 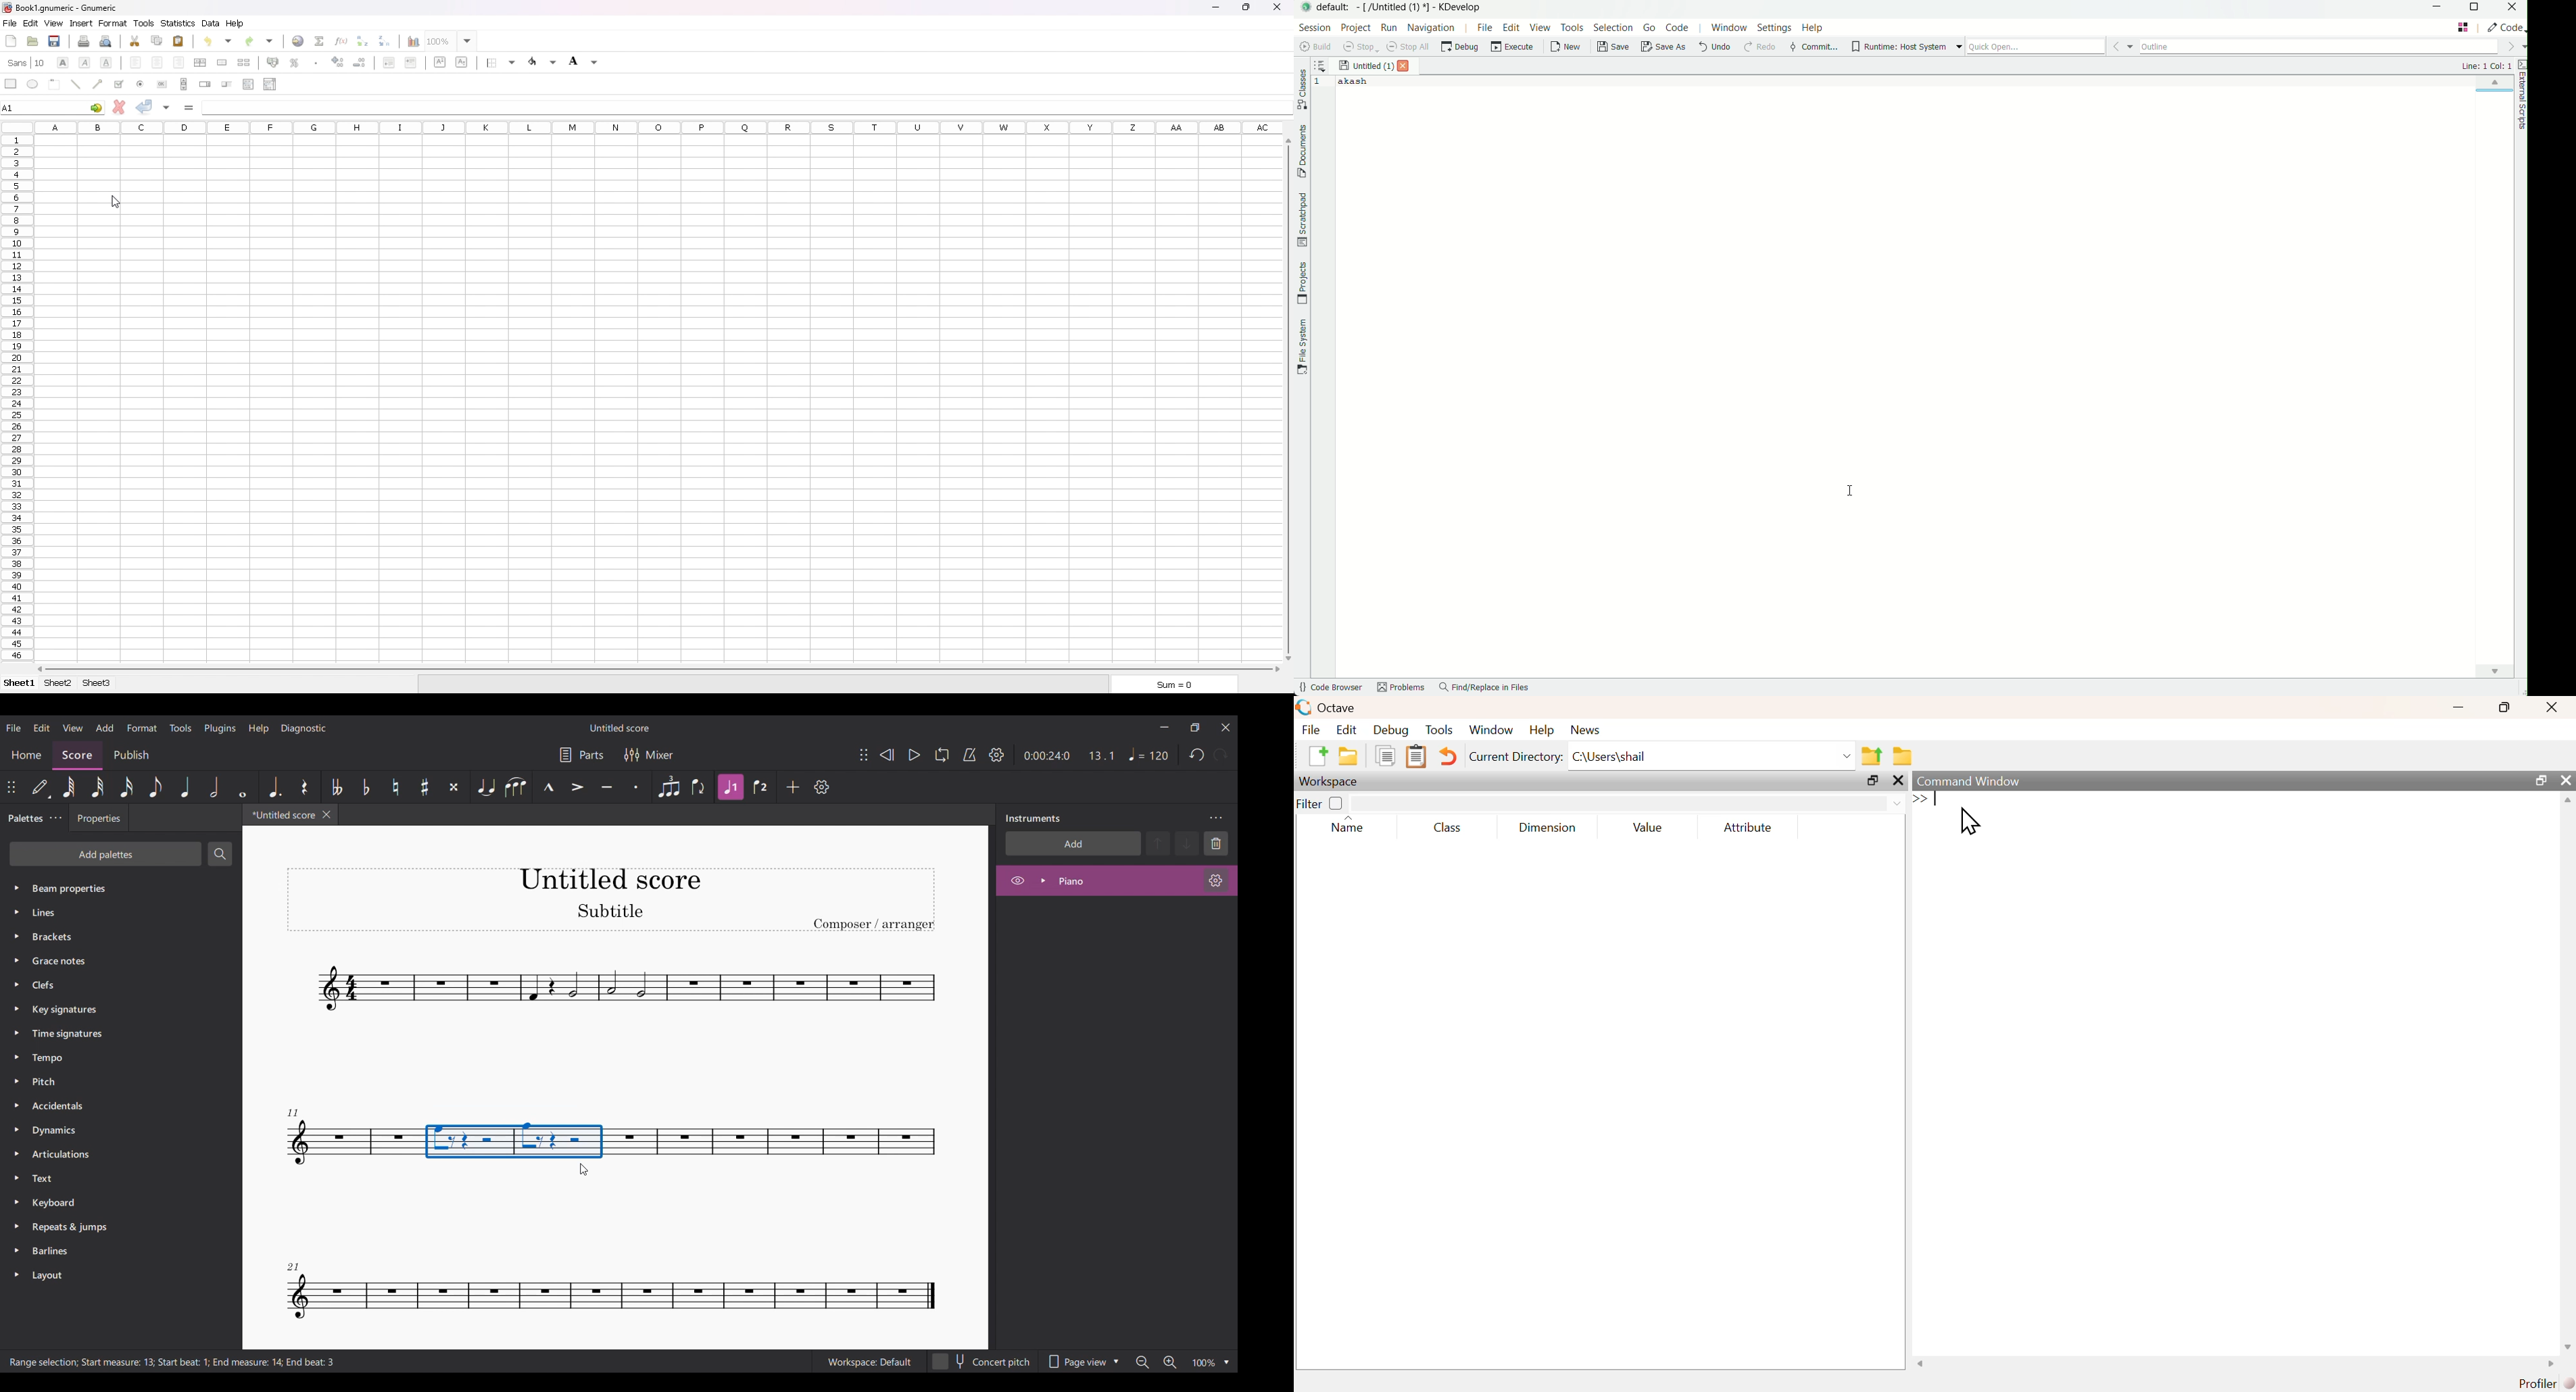 I want to click on chart, so click(x=412, y=42).